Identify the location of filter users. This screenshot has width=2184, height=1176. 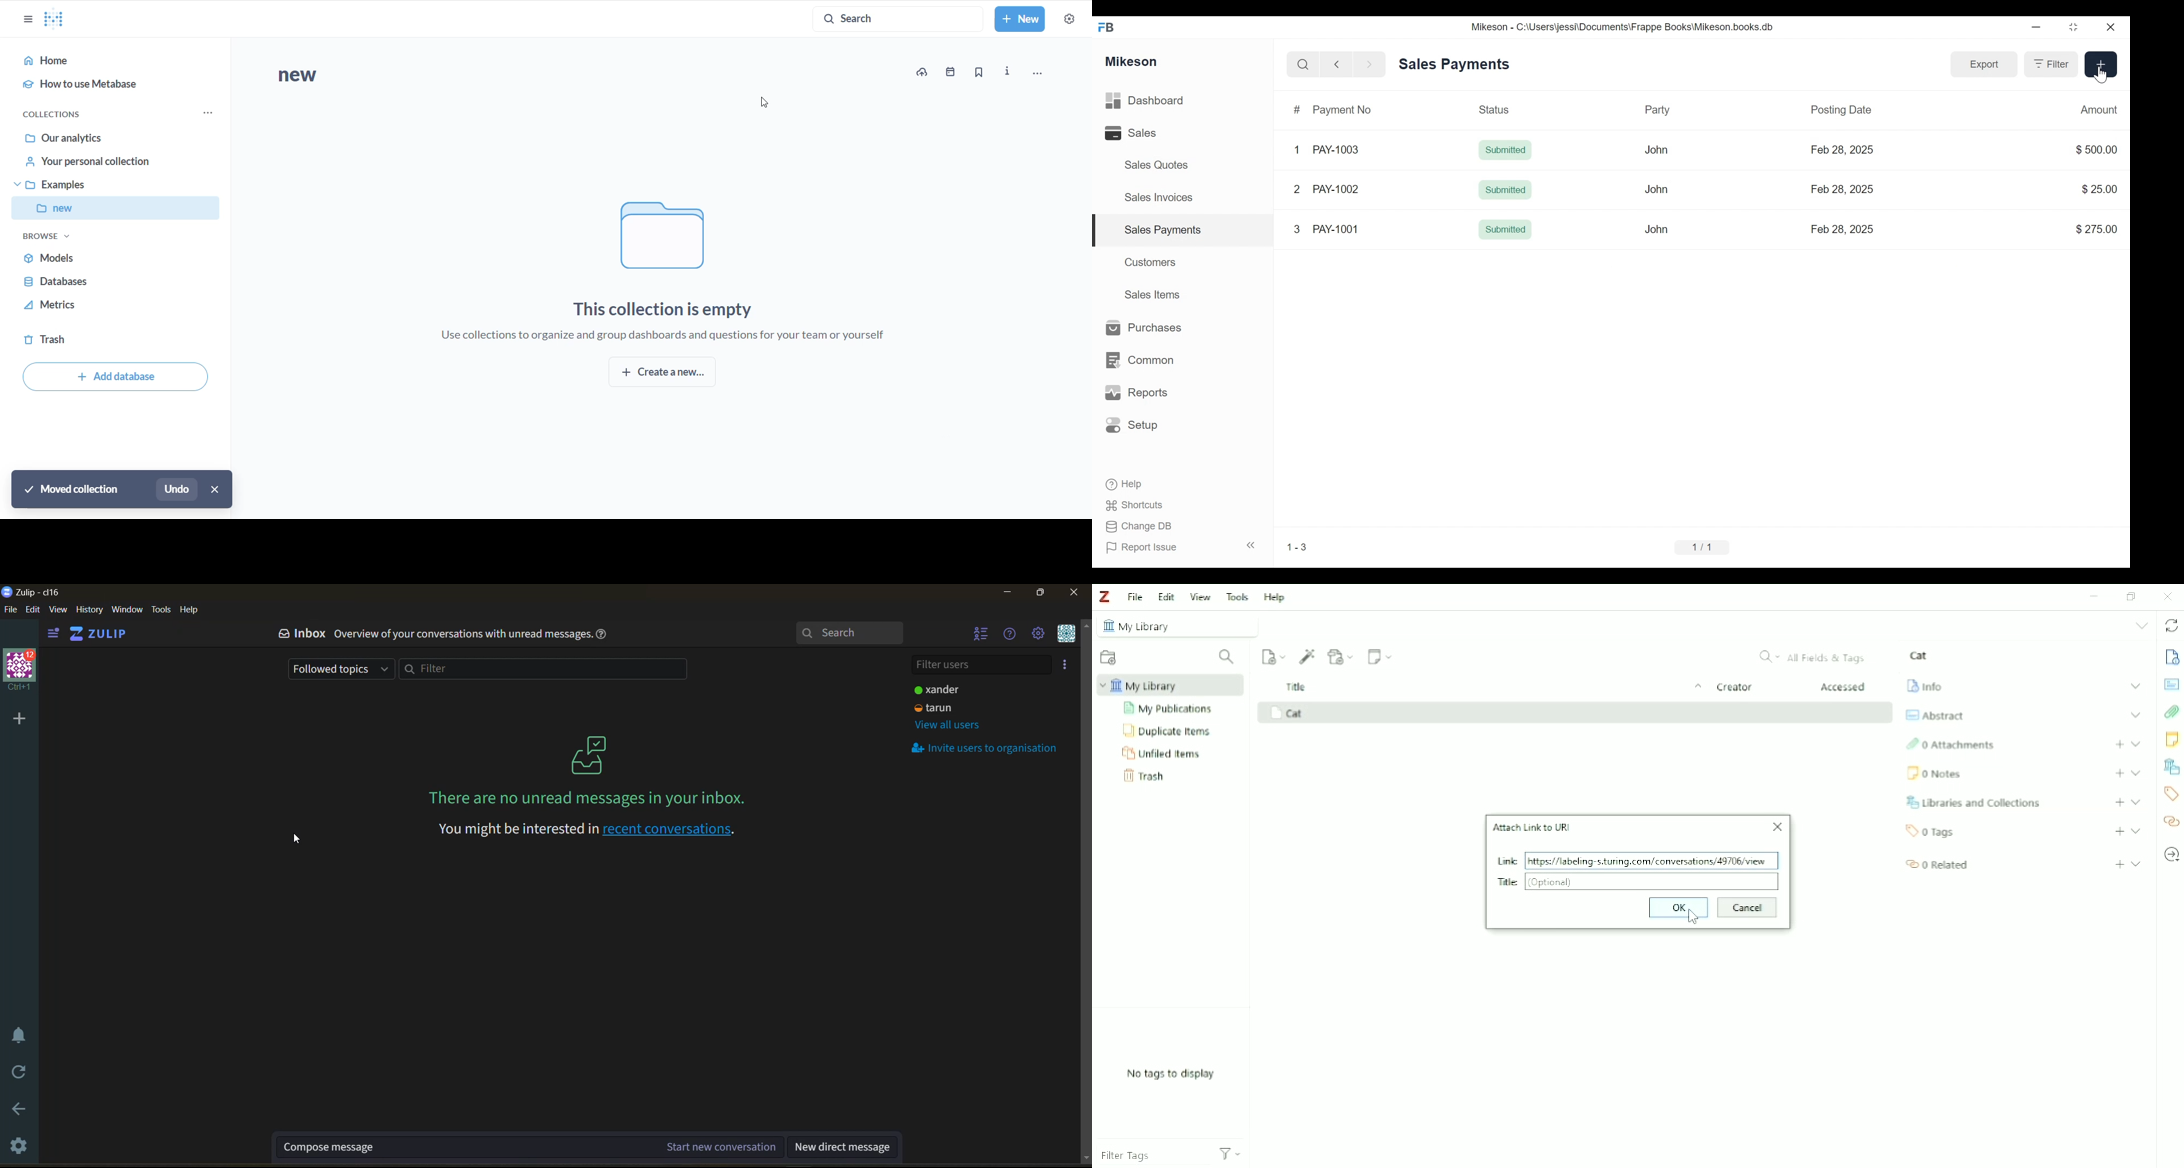
(987, 663).